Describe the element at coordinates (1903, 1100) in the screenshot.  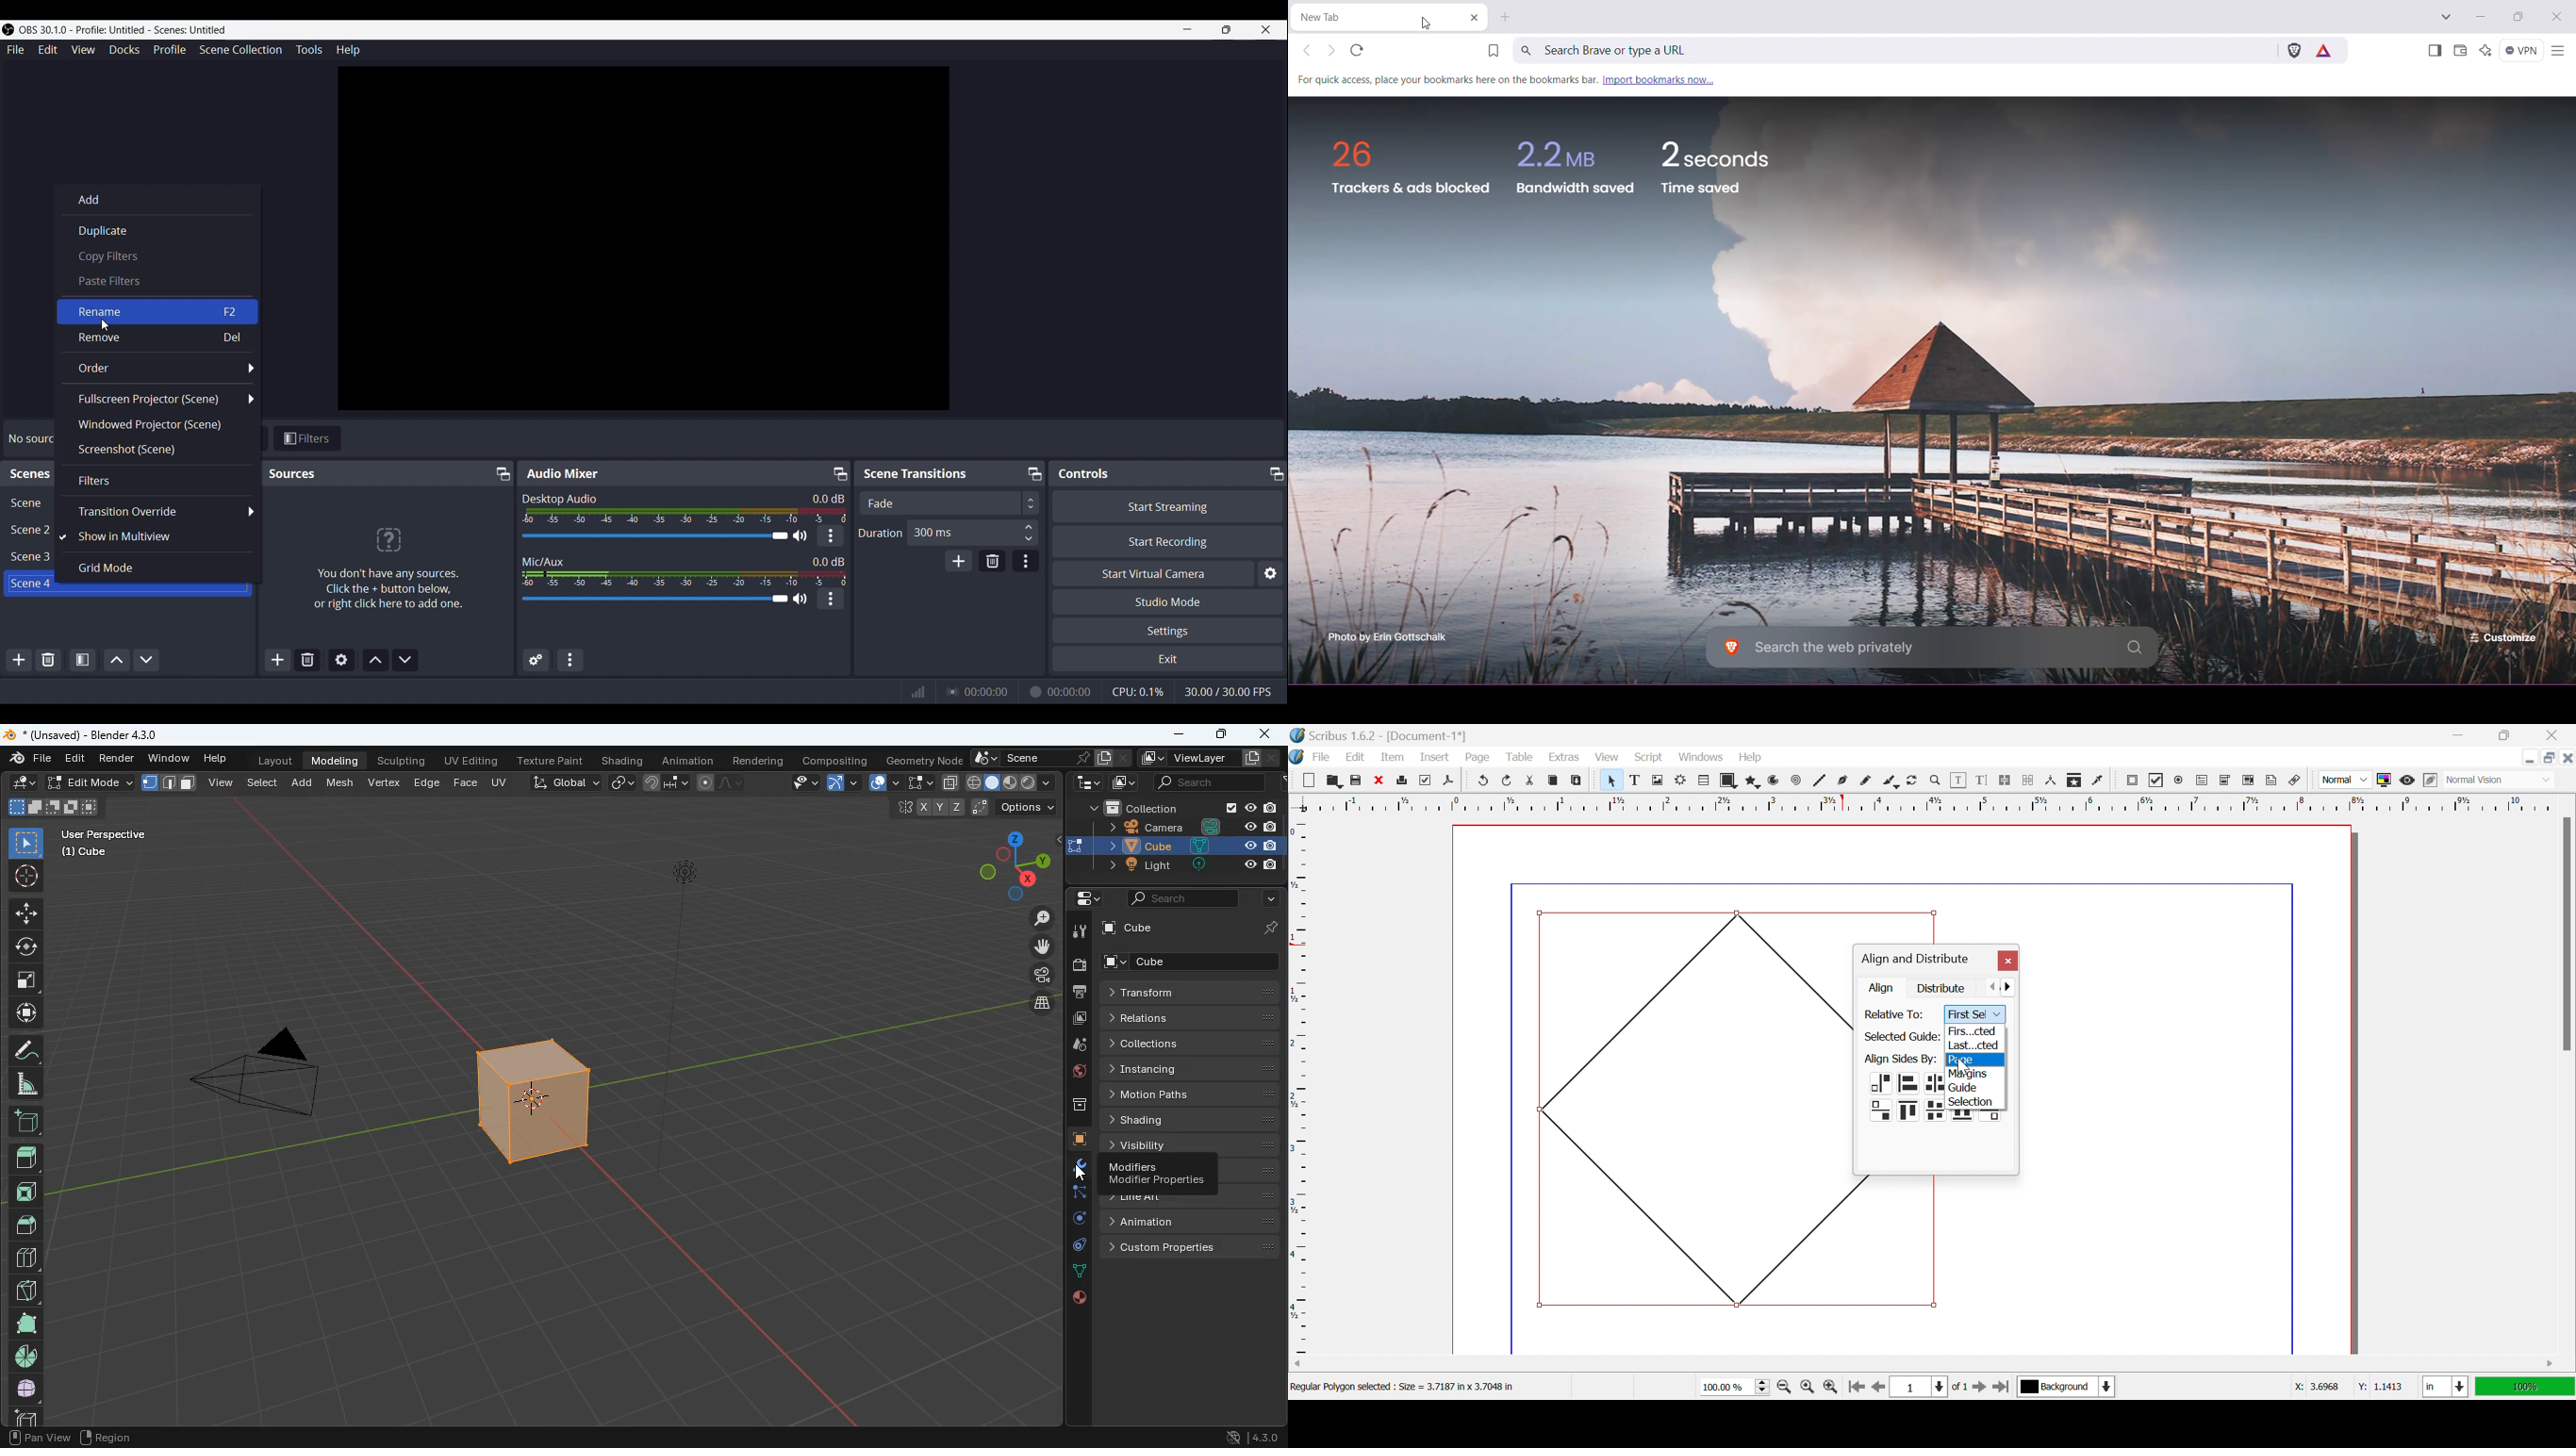
I see `Alignments` at that location.